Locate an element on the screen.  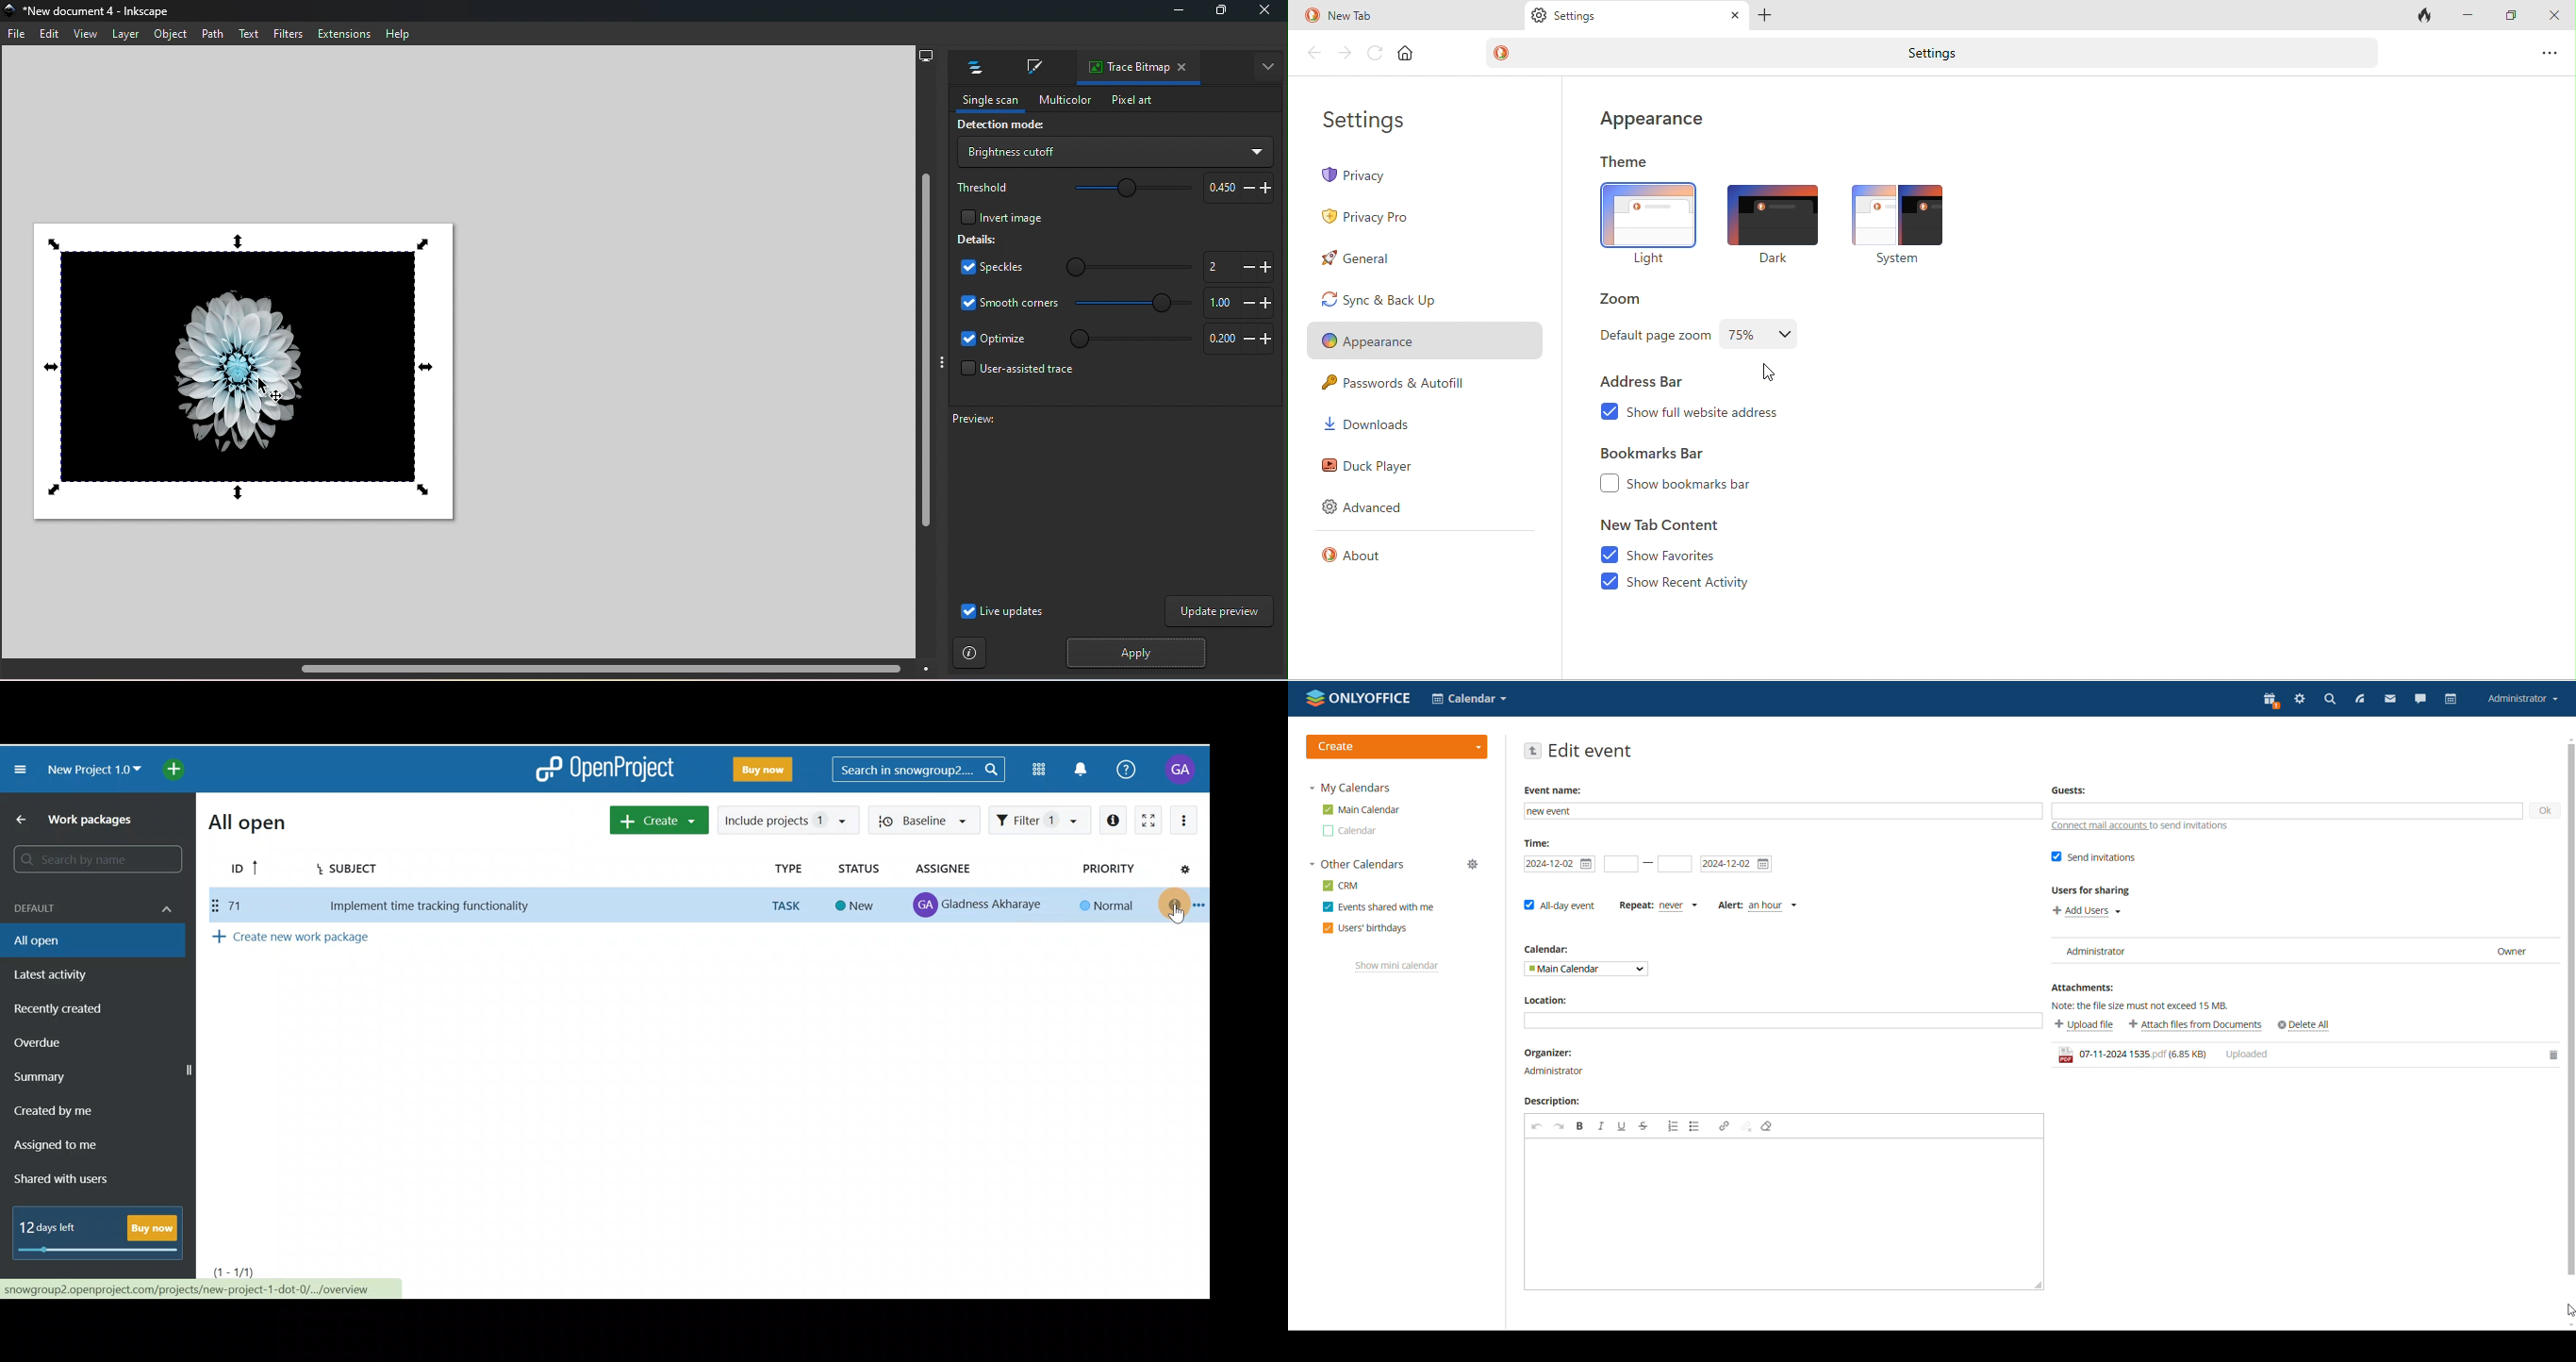
passwords and autofill is located at coordinates (1409, 386).